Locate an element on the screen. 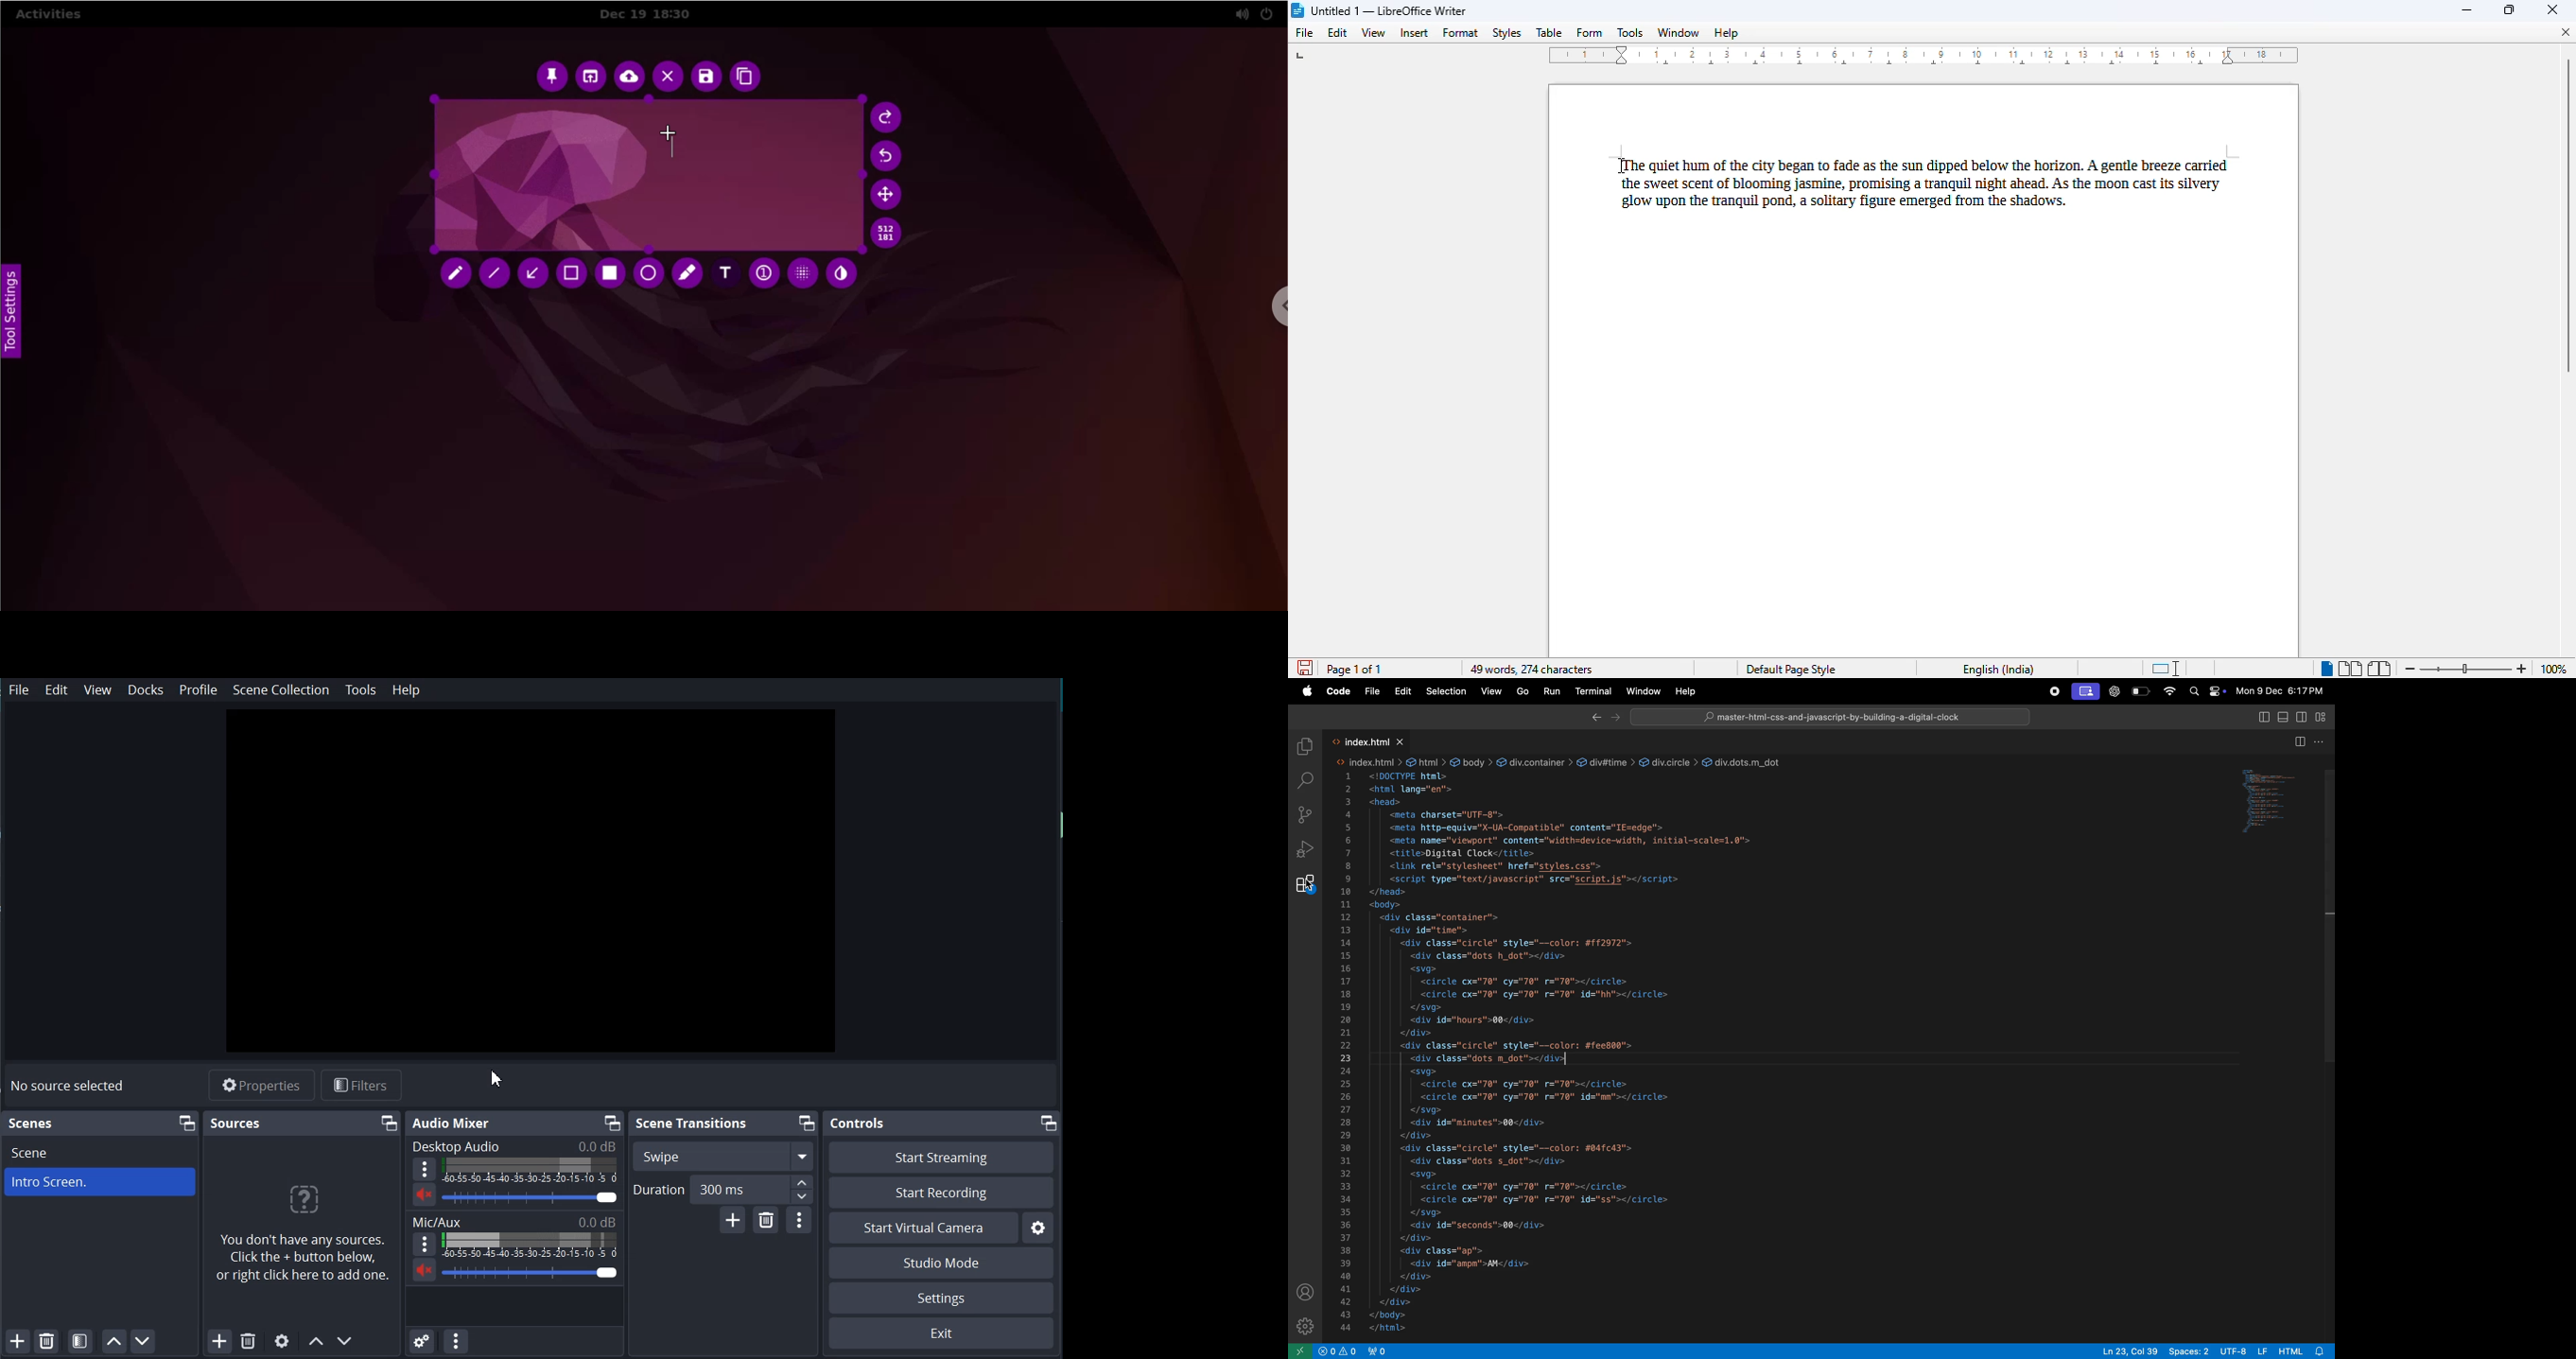  Edit is located at coordinates (1400, 691).